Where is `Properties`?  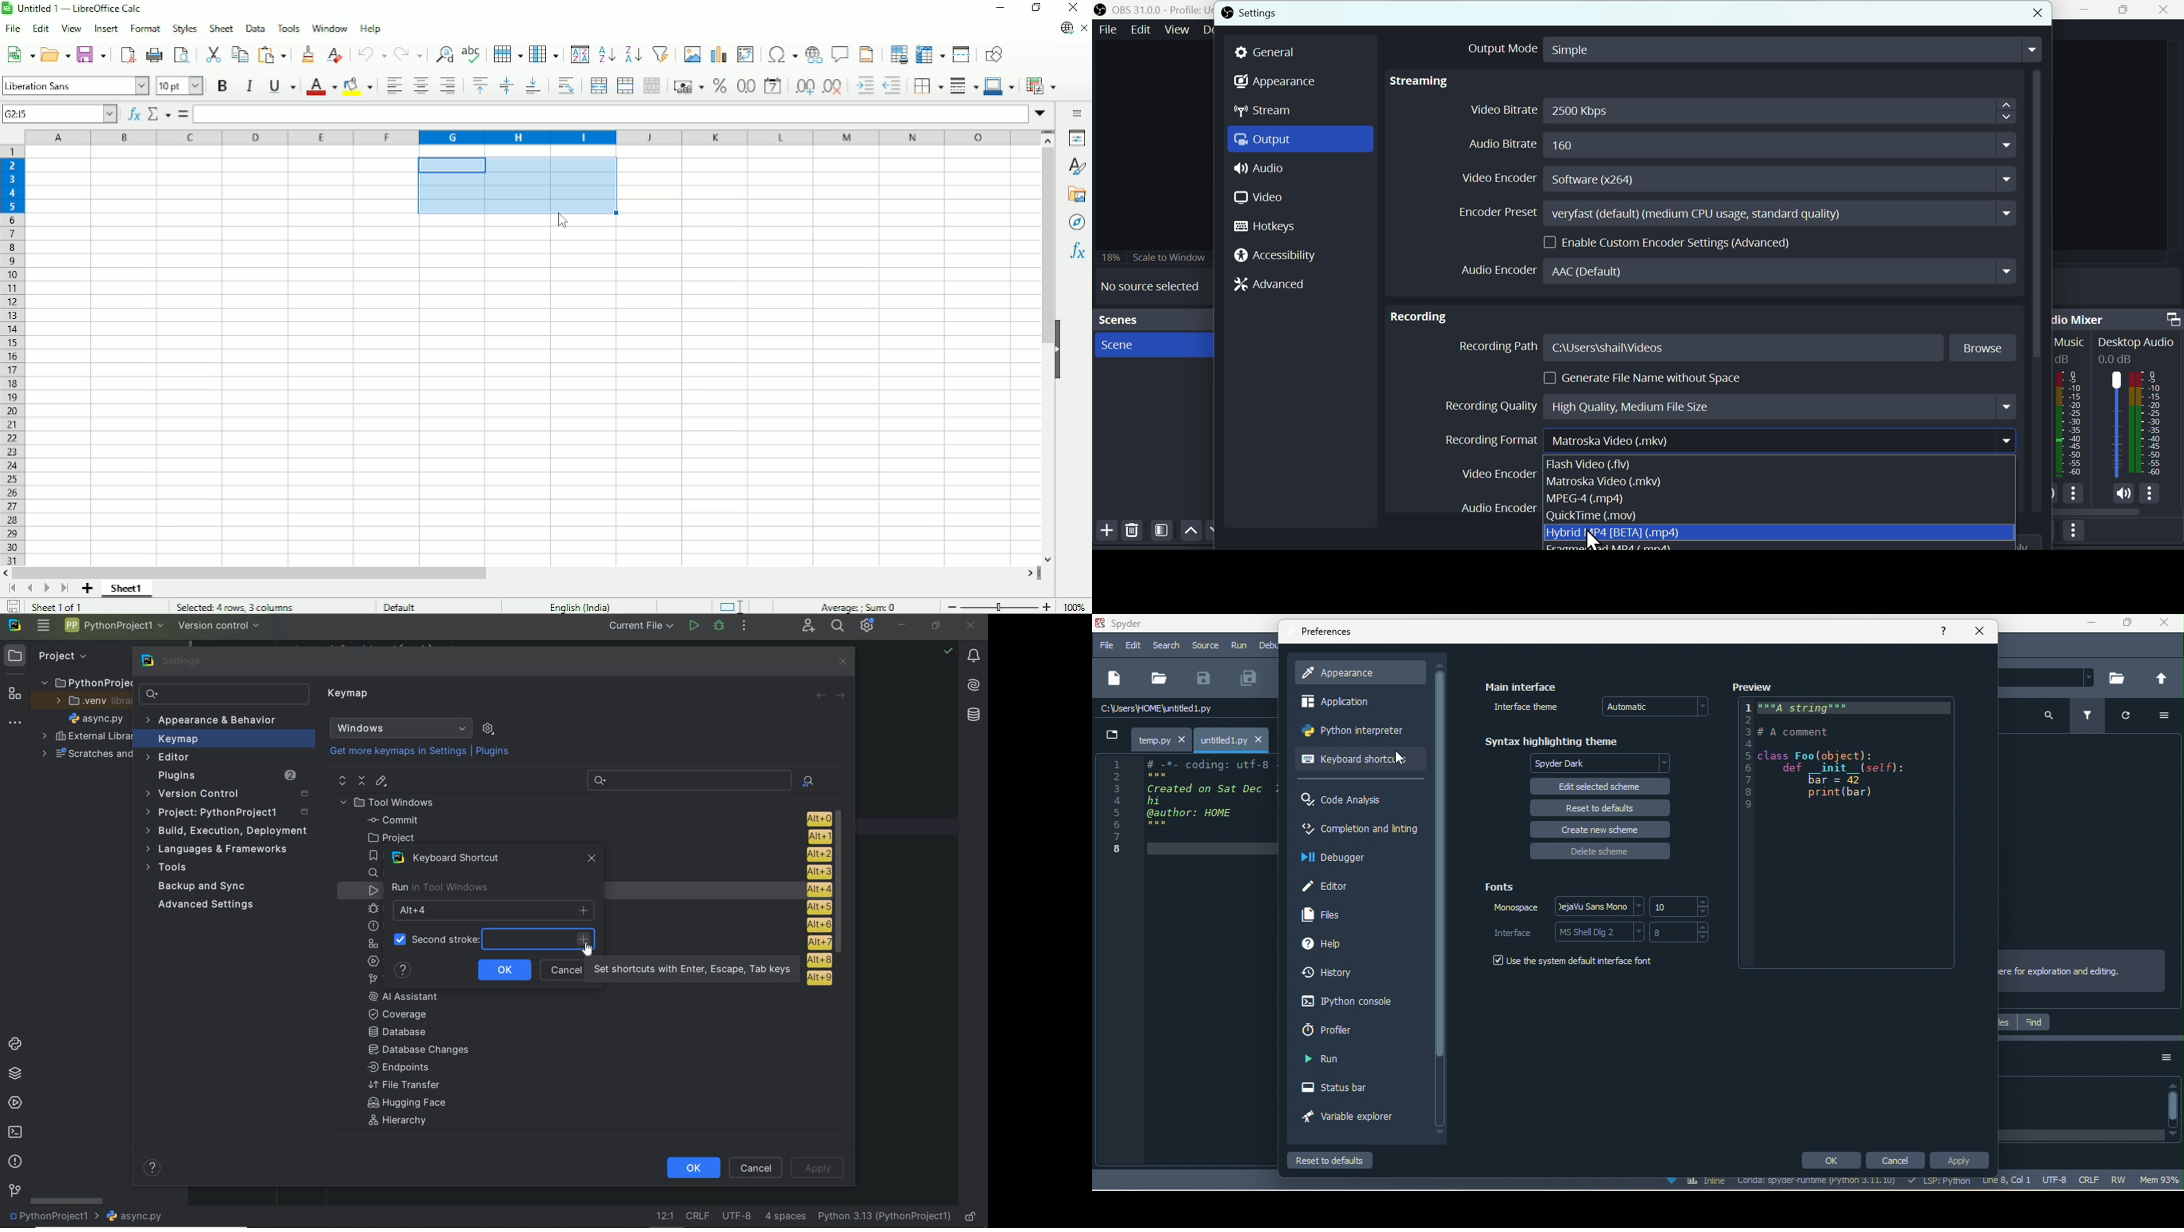 Properties is located at coordinates (1075, 137).